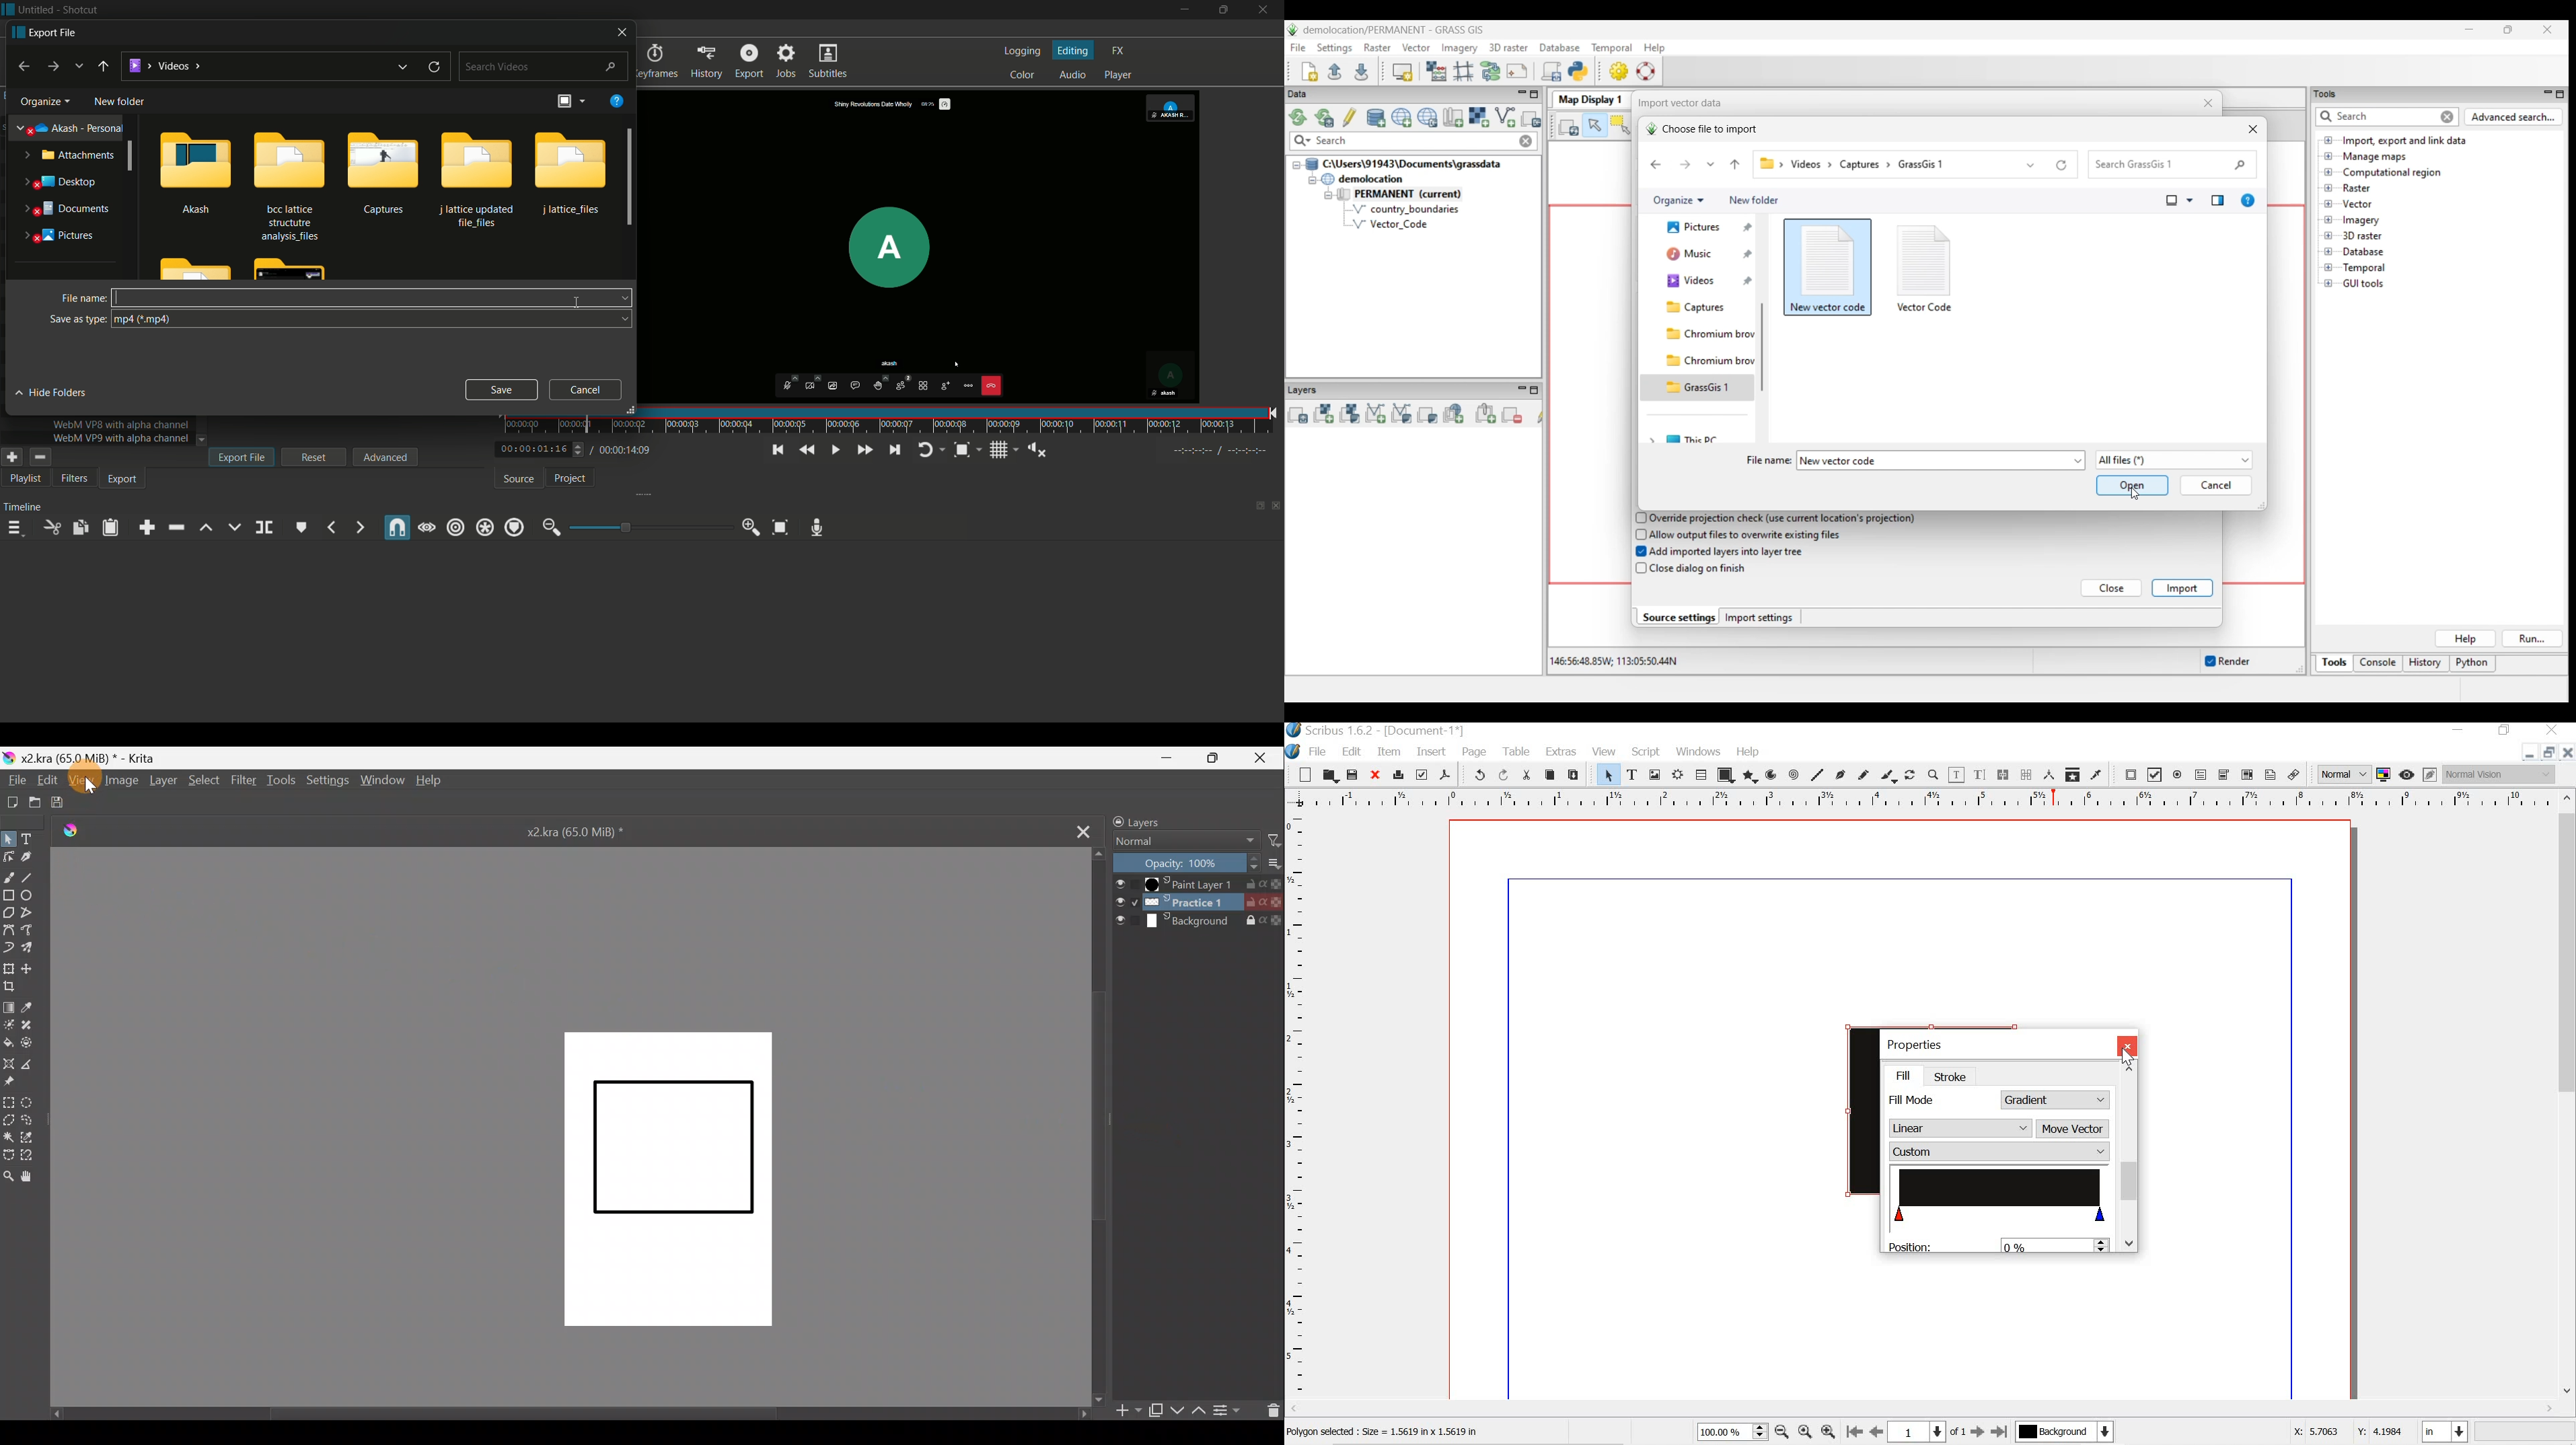  What do you see at coordinates (781, 527) in the screenshot?
I see `zoom timeline to fit` at bounding box center [781, 527].